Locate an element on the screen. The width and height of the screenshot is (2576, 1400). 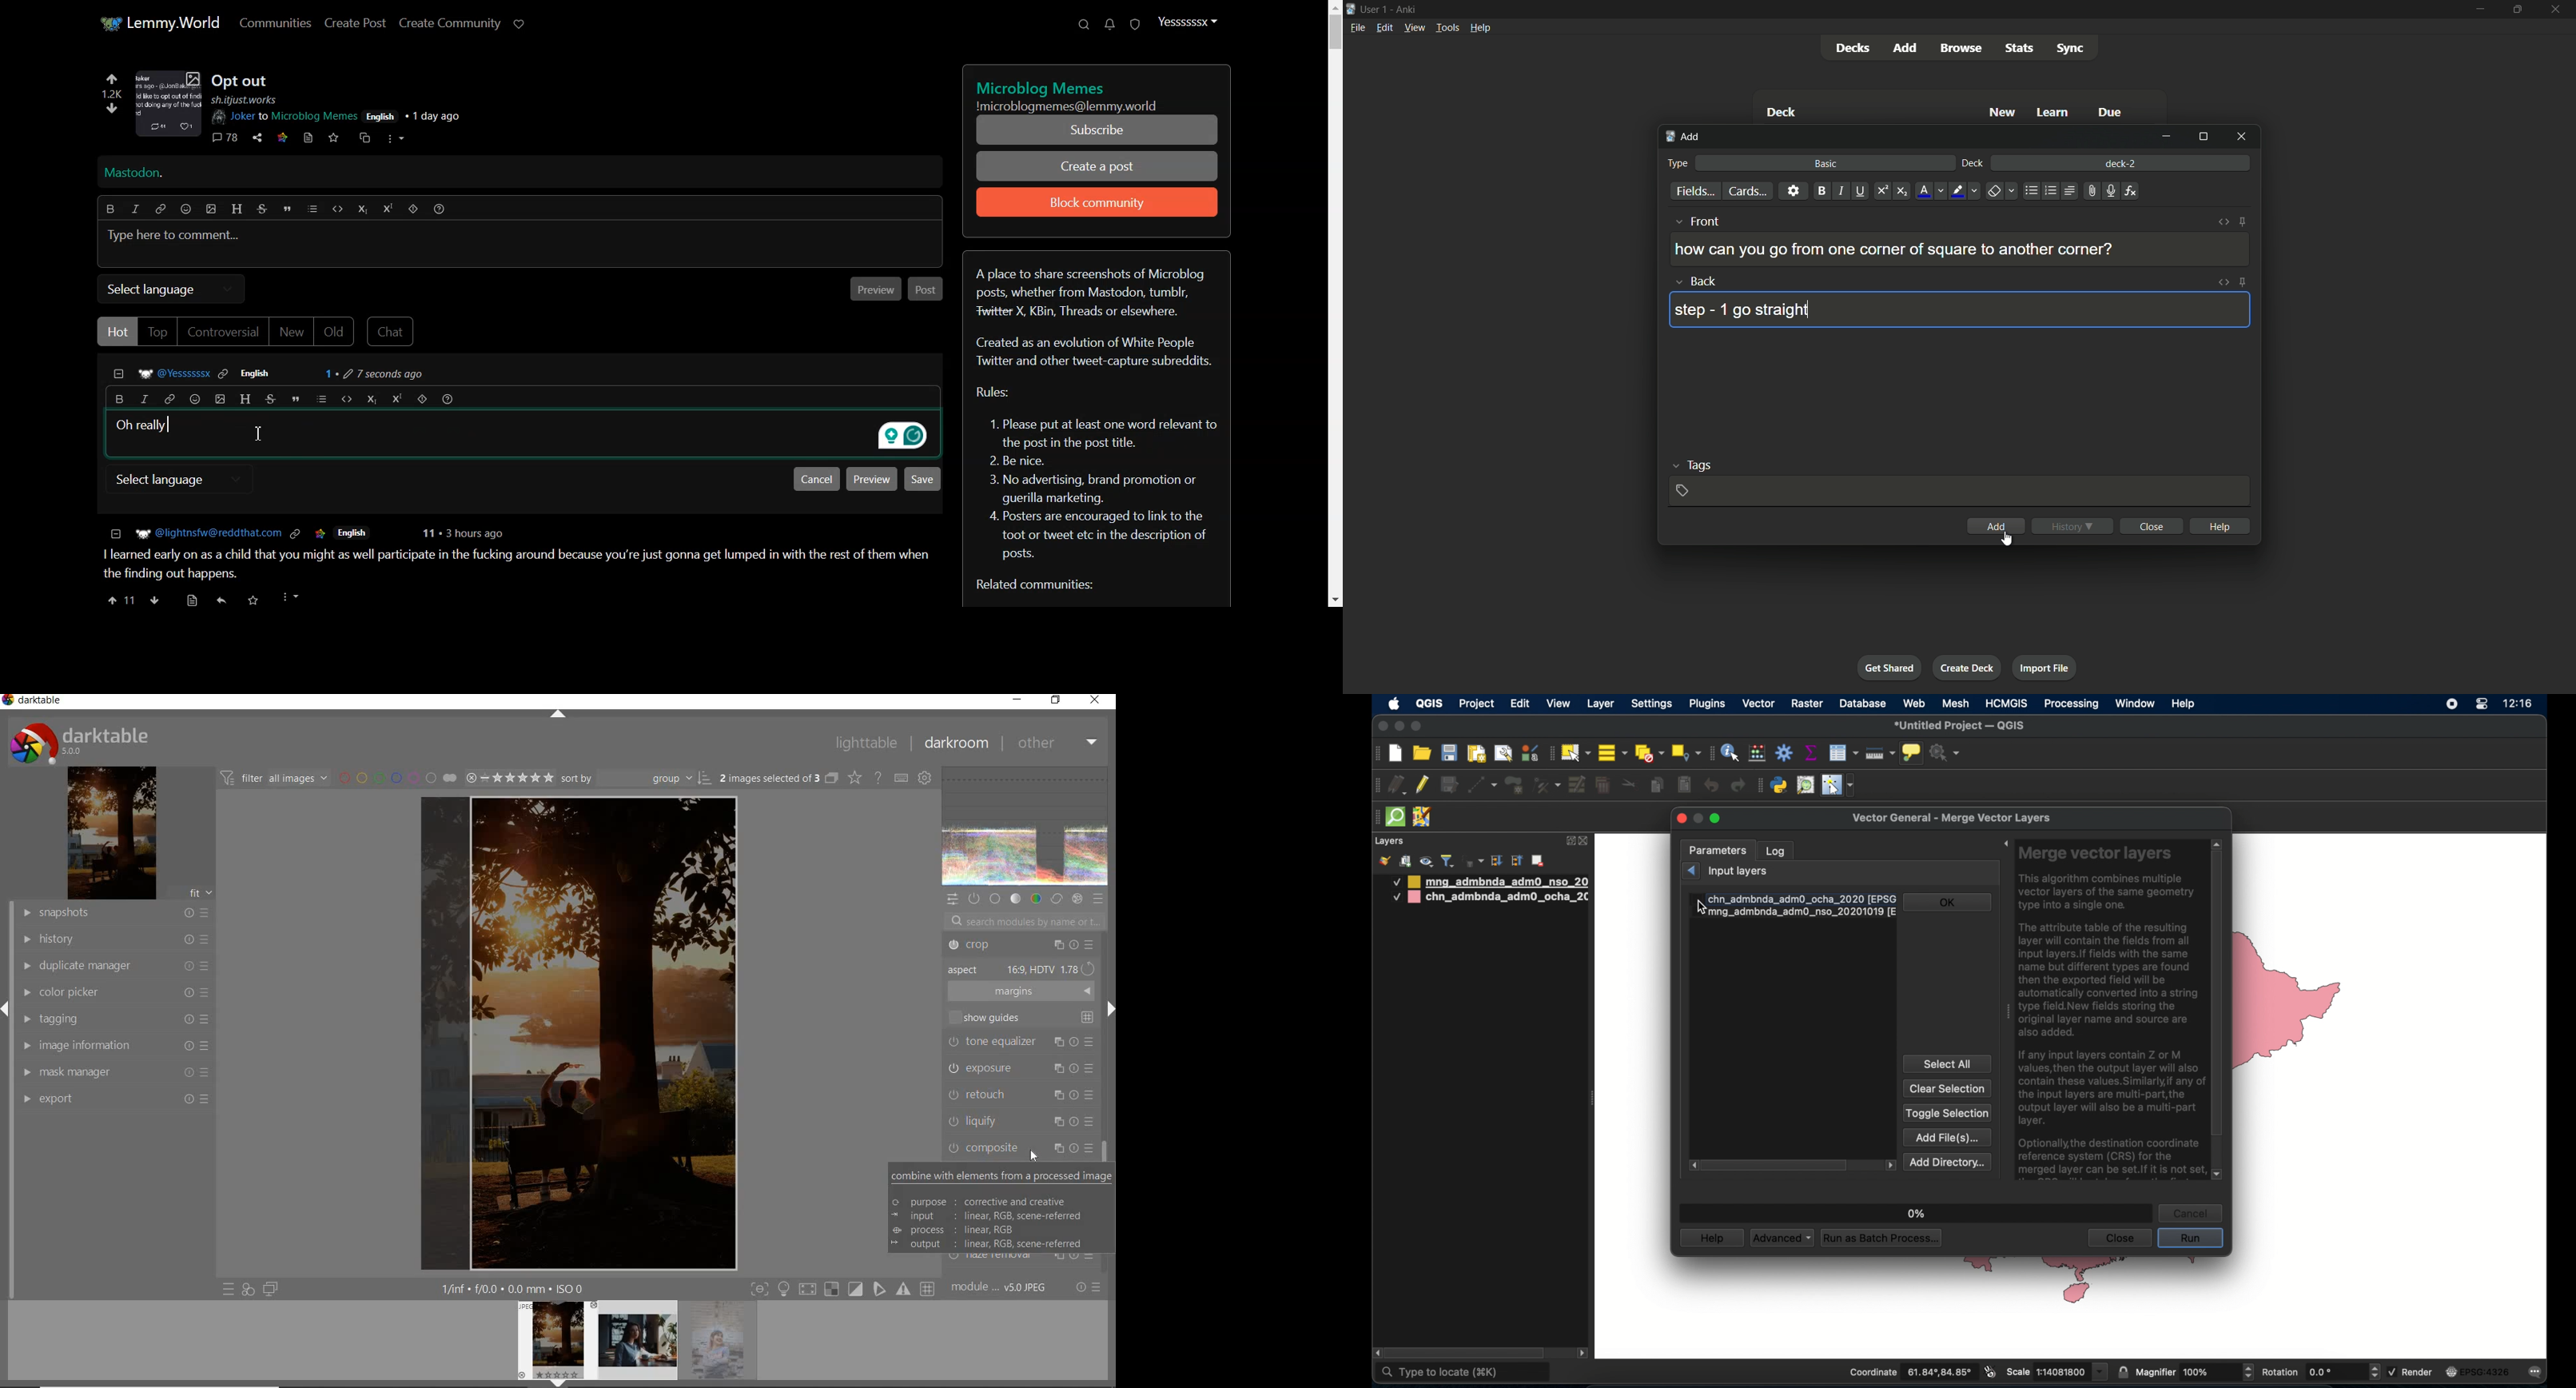
HCMGIS is located at coordinates (2006, 703).